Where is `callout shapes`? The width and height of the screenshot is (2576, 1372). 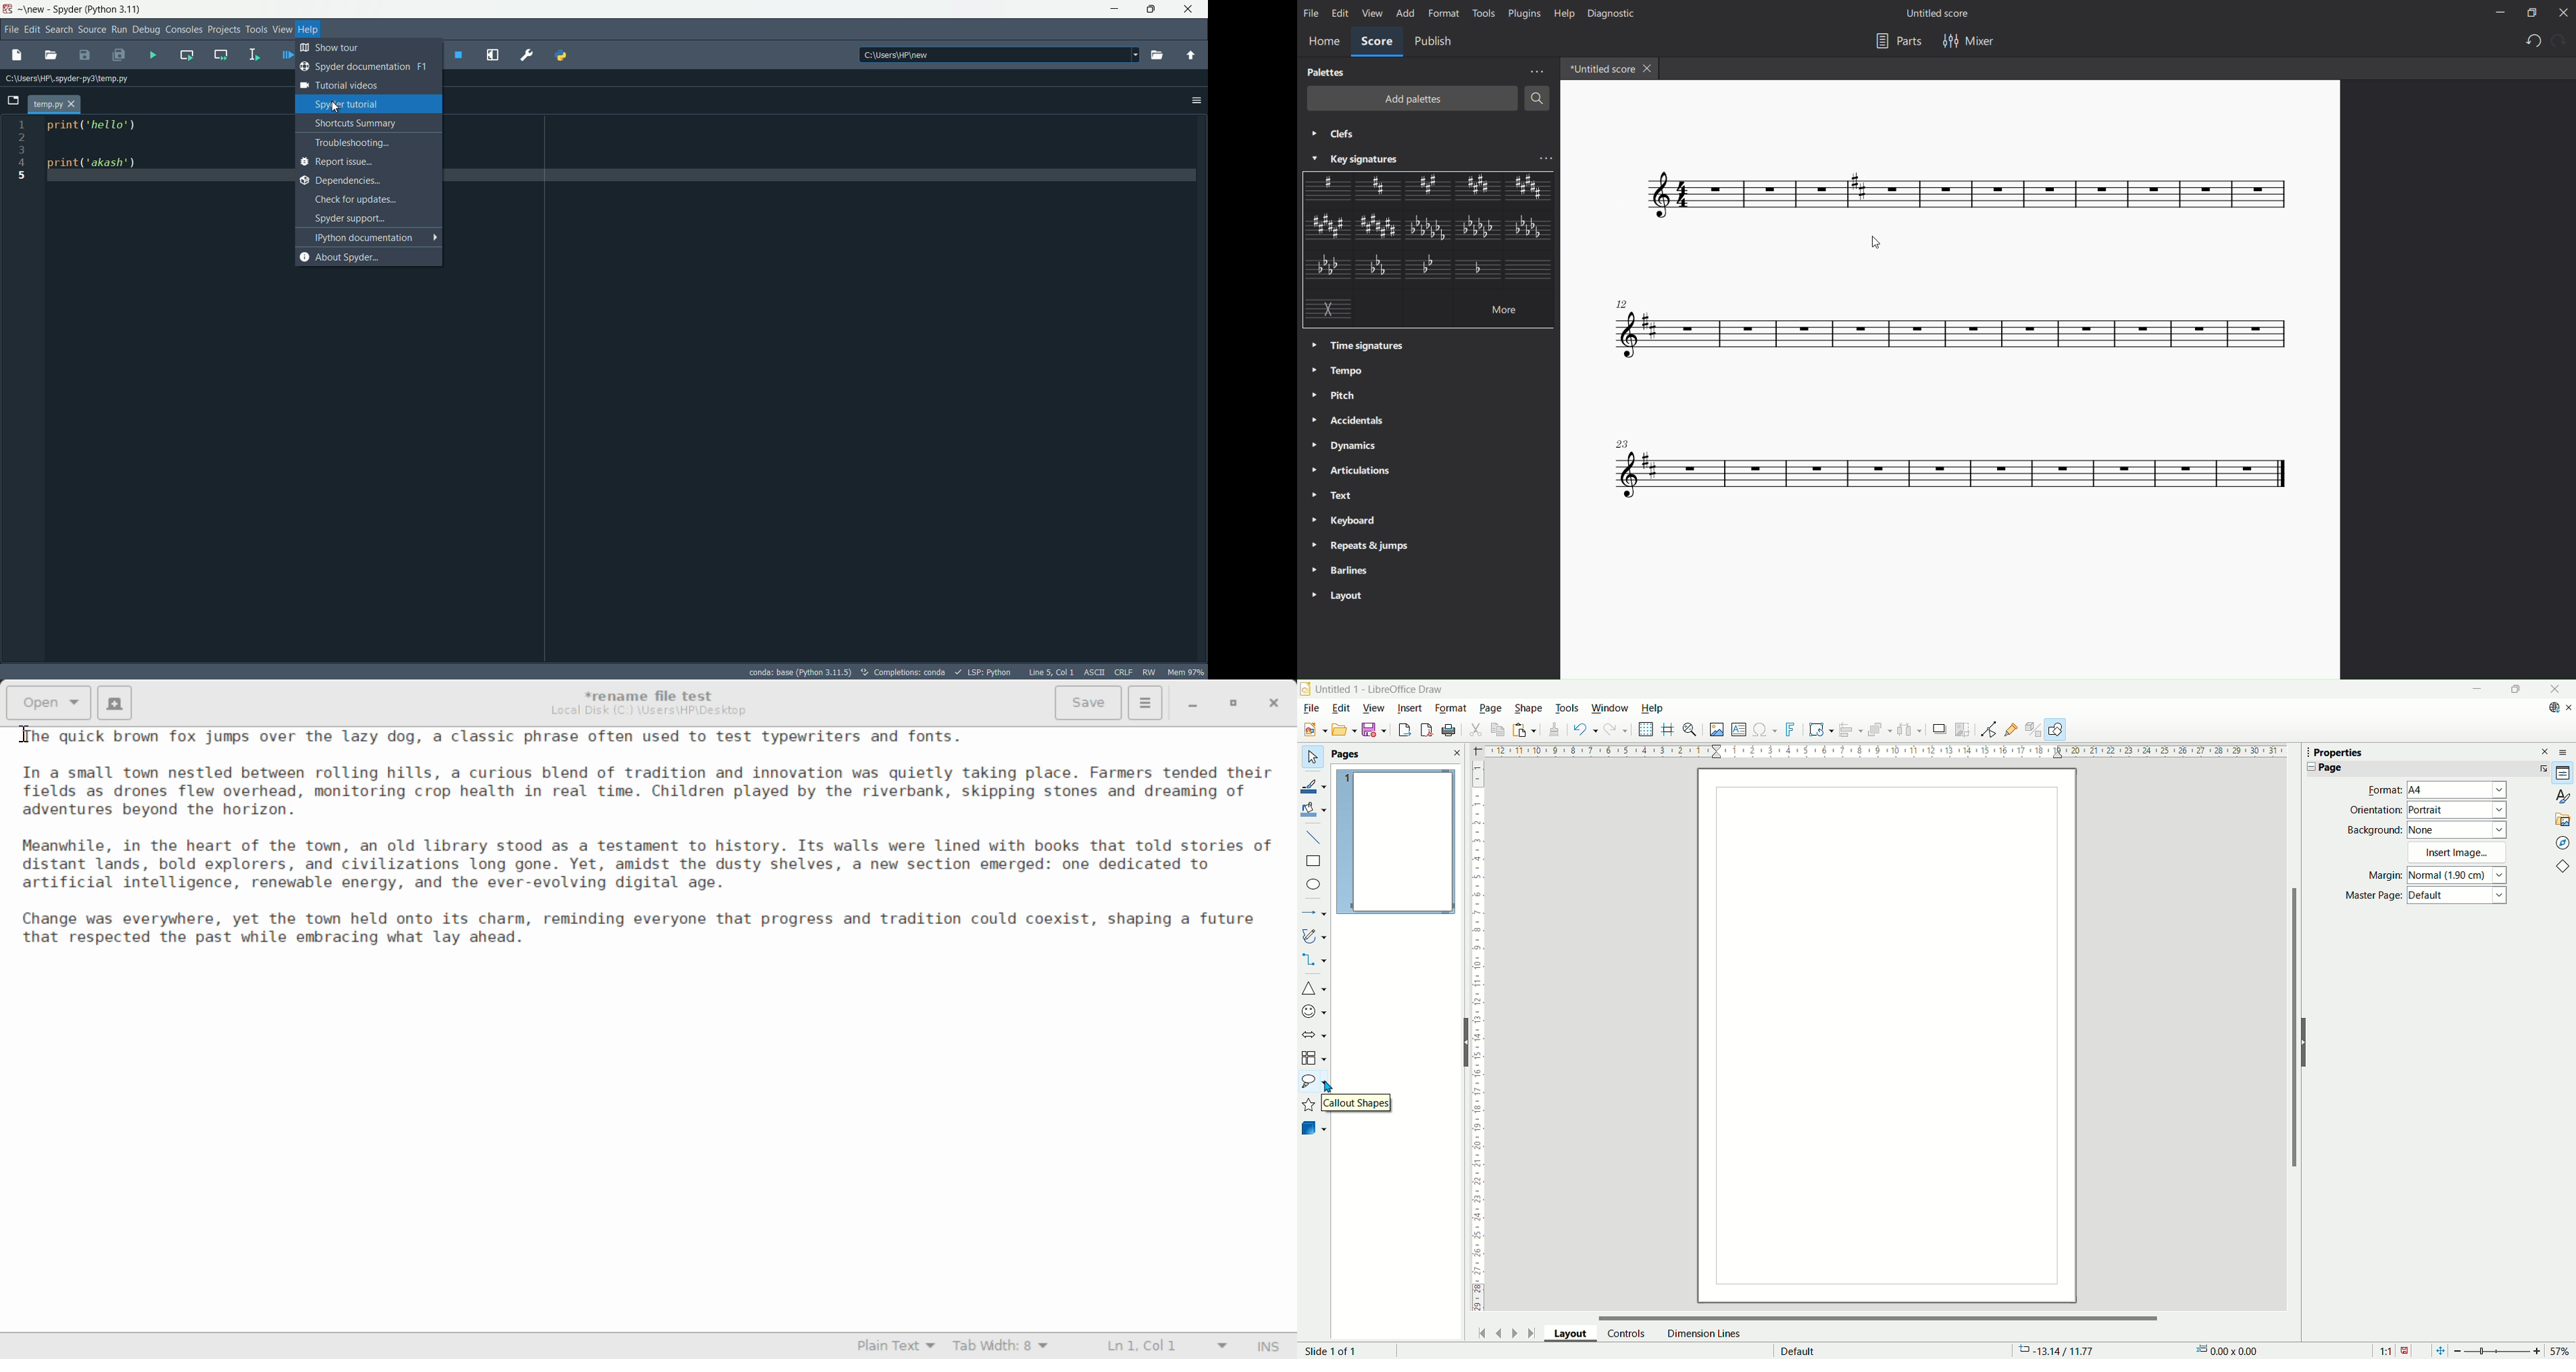 callout shapes is located at coordinates (1313, 1083).